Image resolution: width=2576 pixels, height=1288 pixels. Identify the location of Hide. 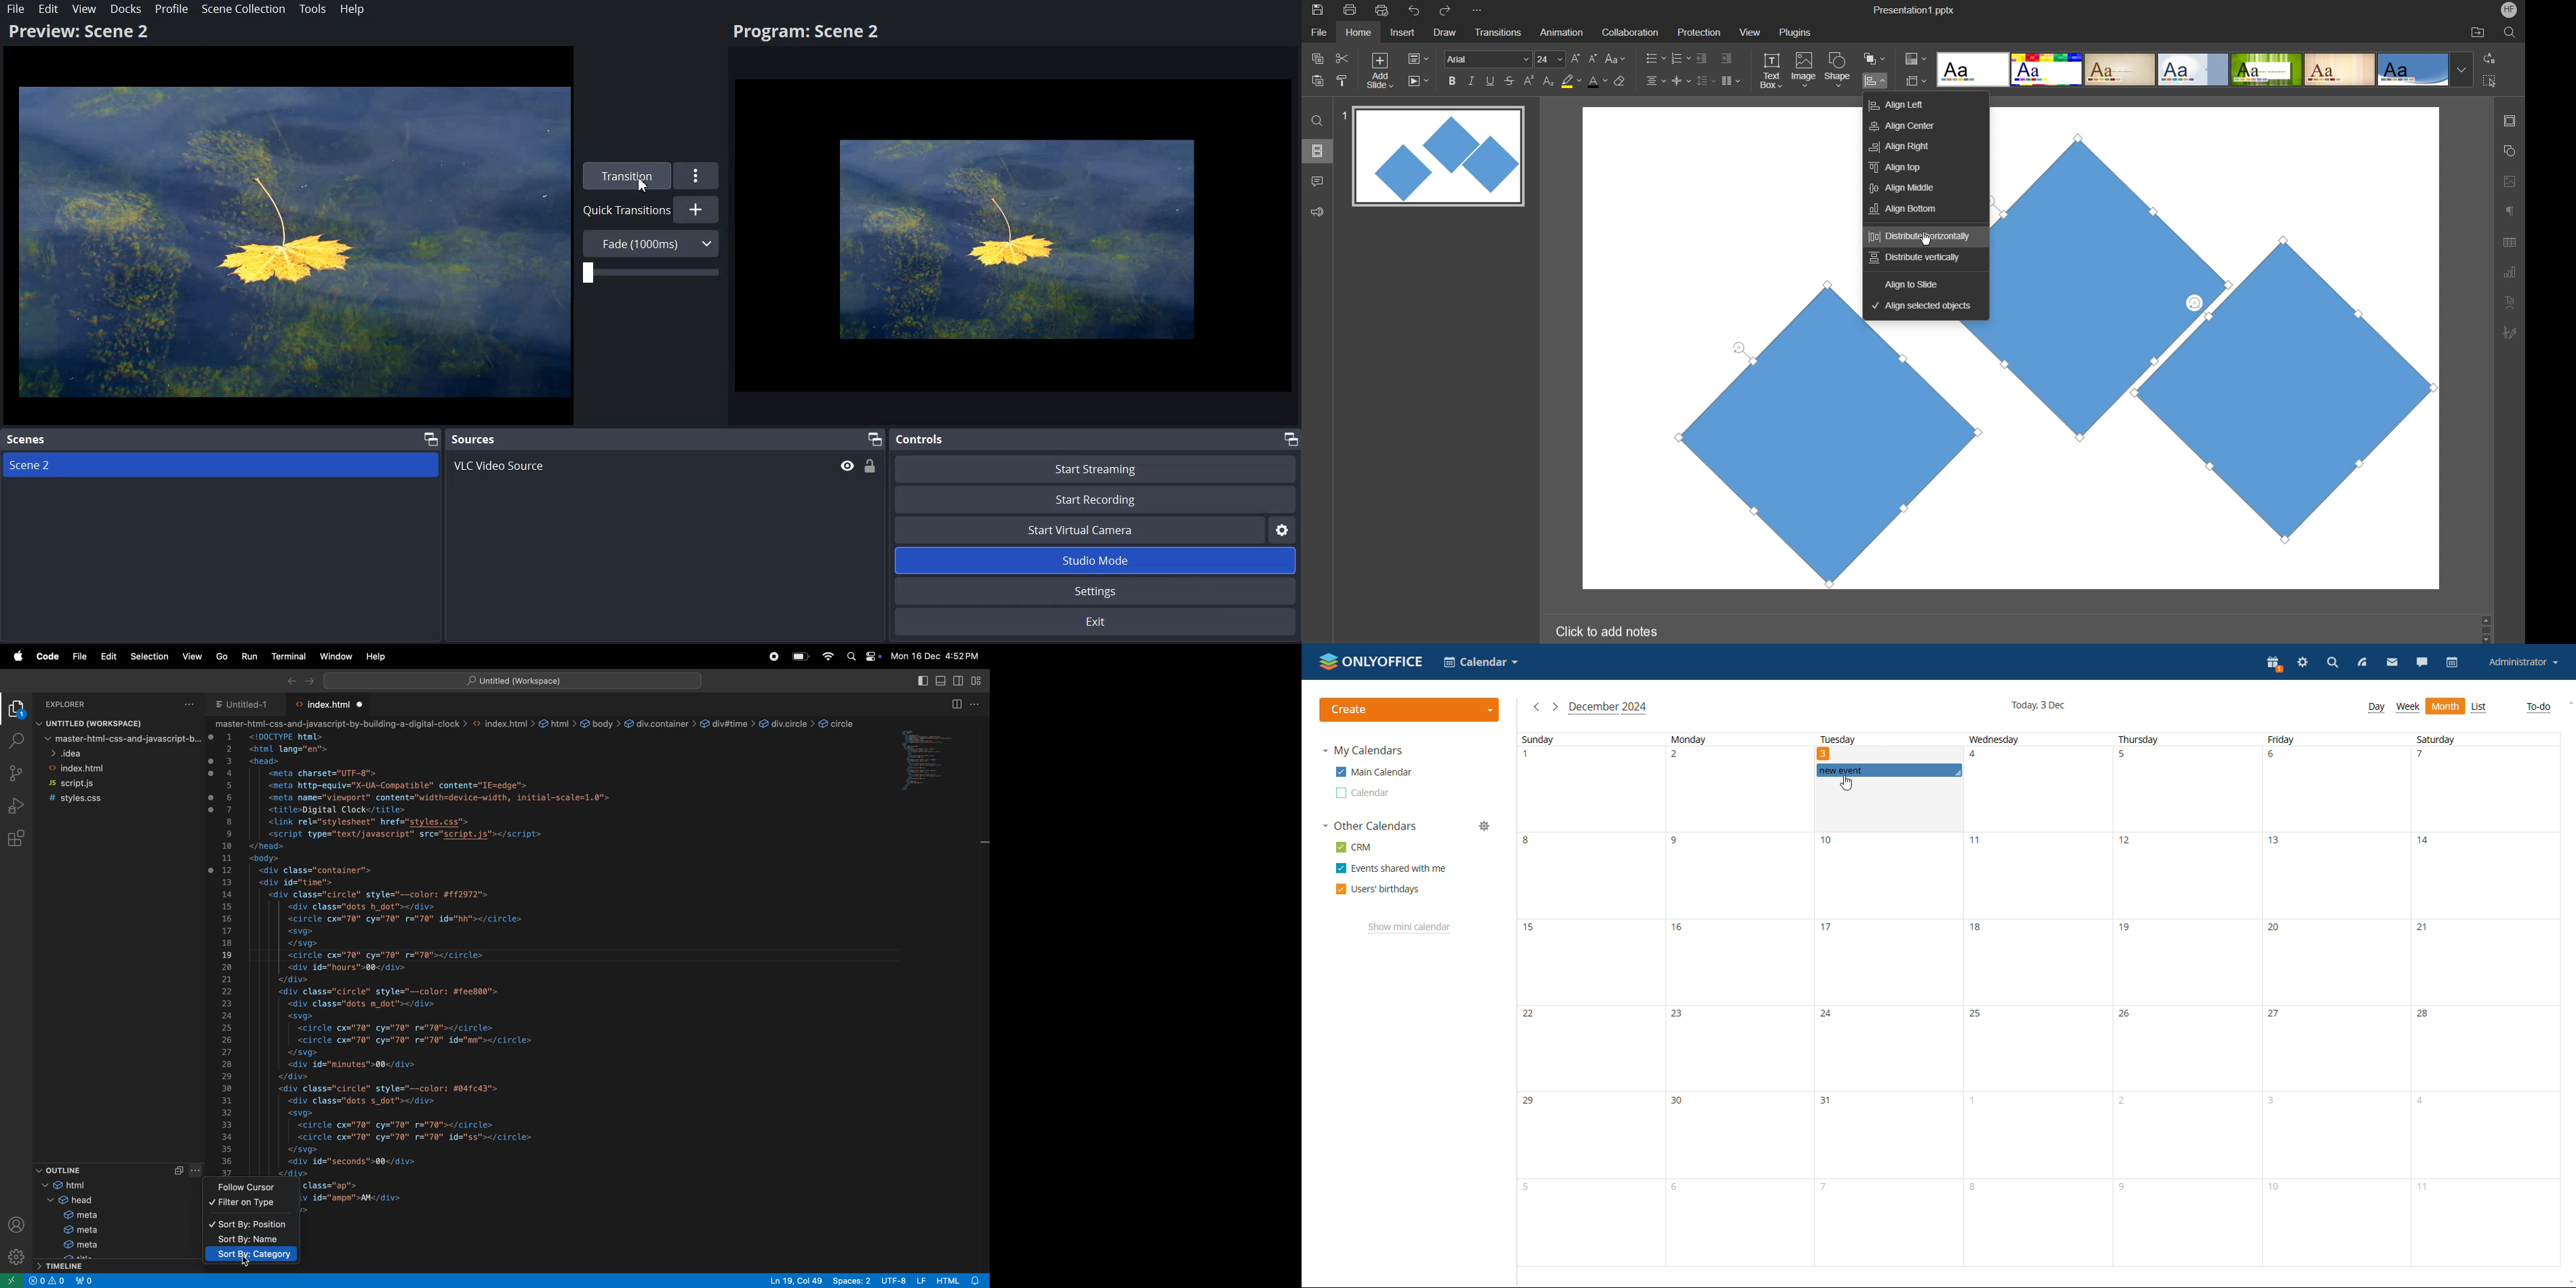
(848, 464).